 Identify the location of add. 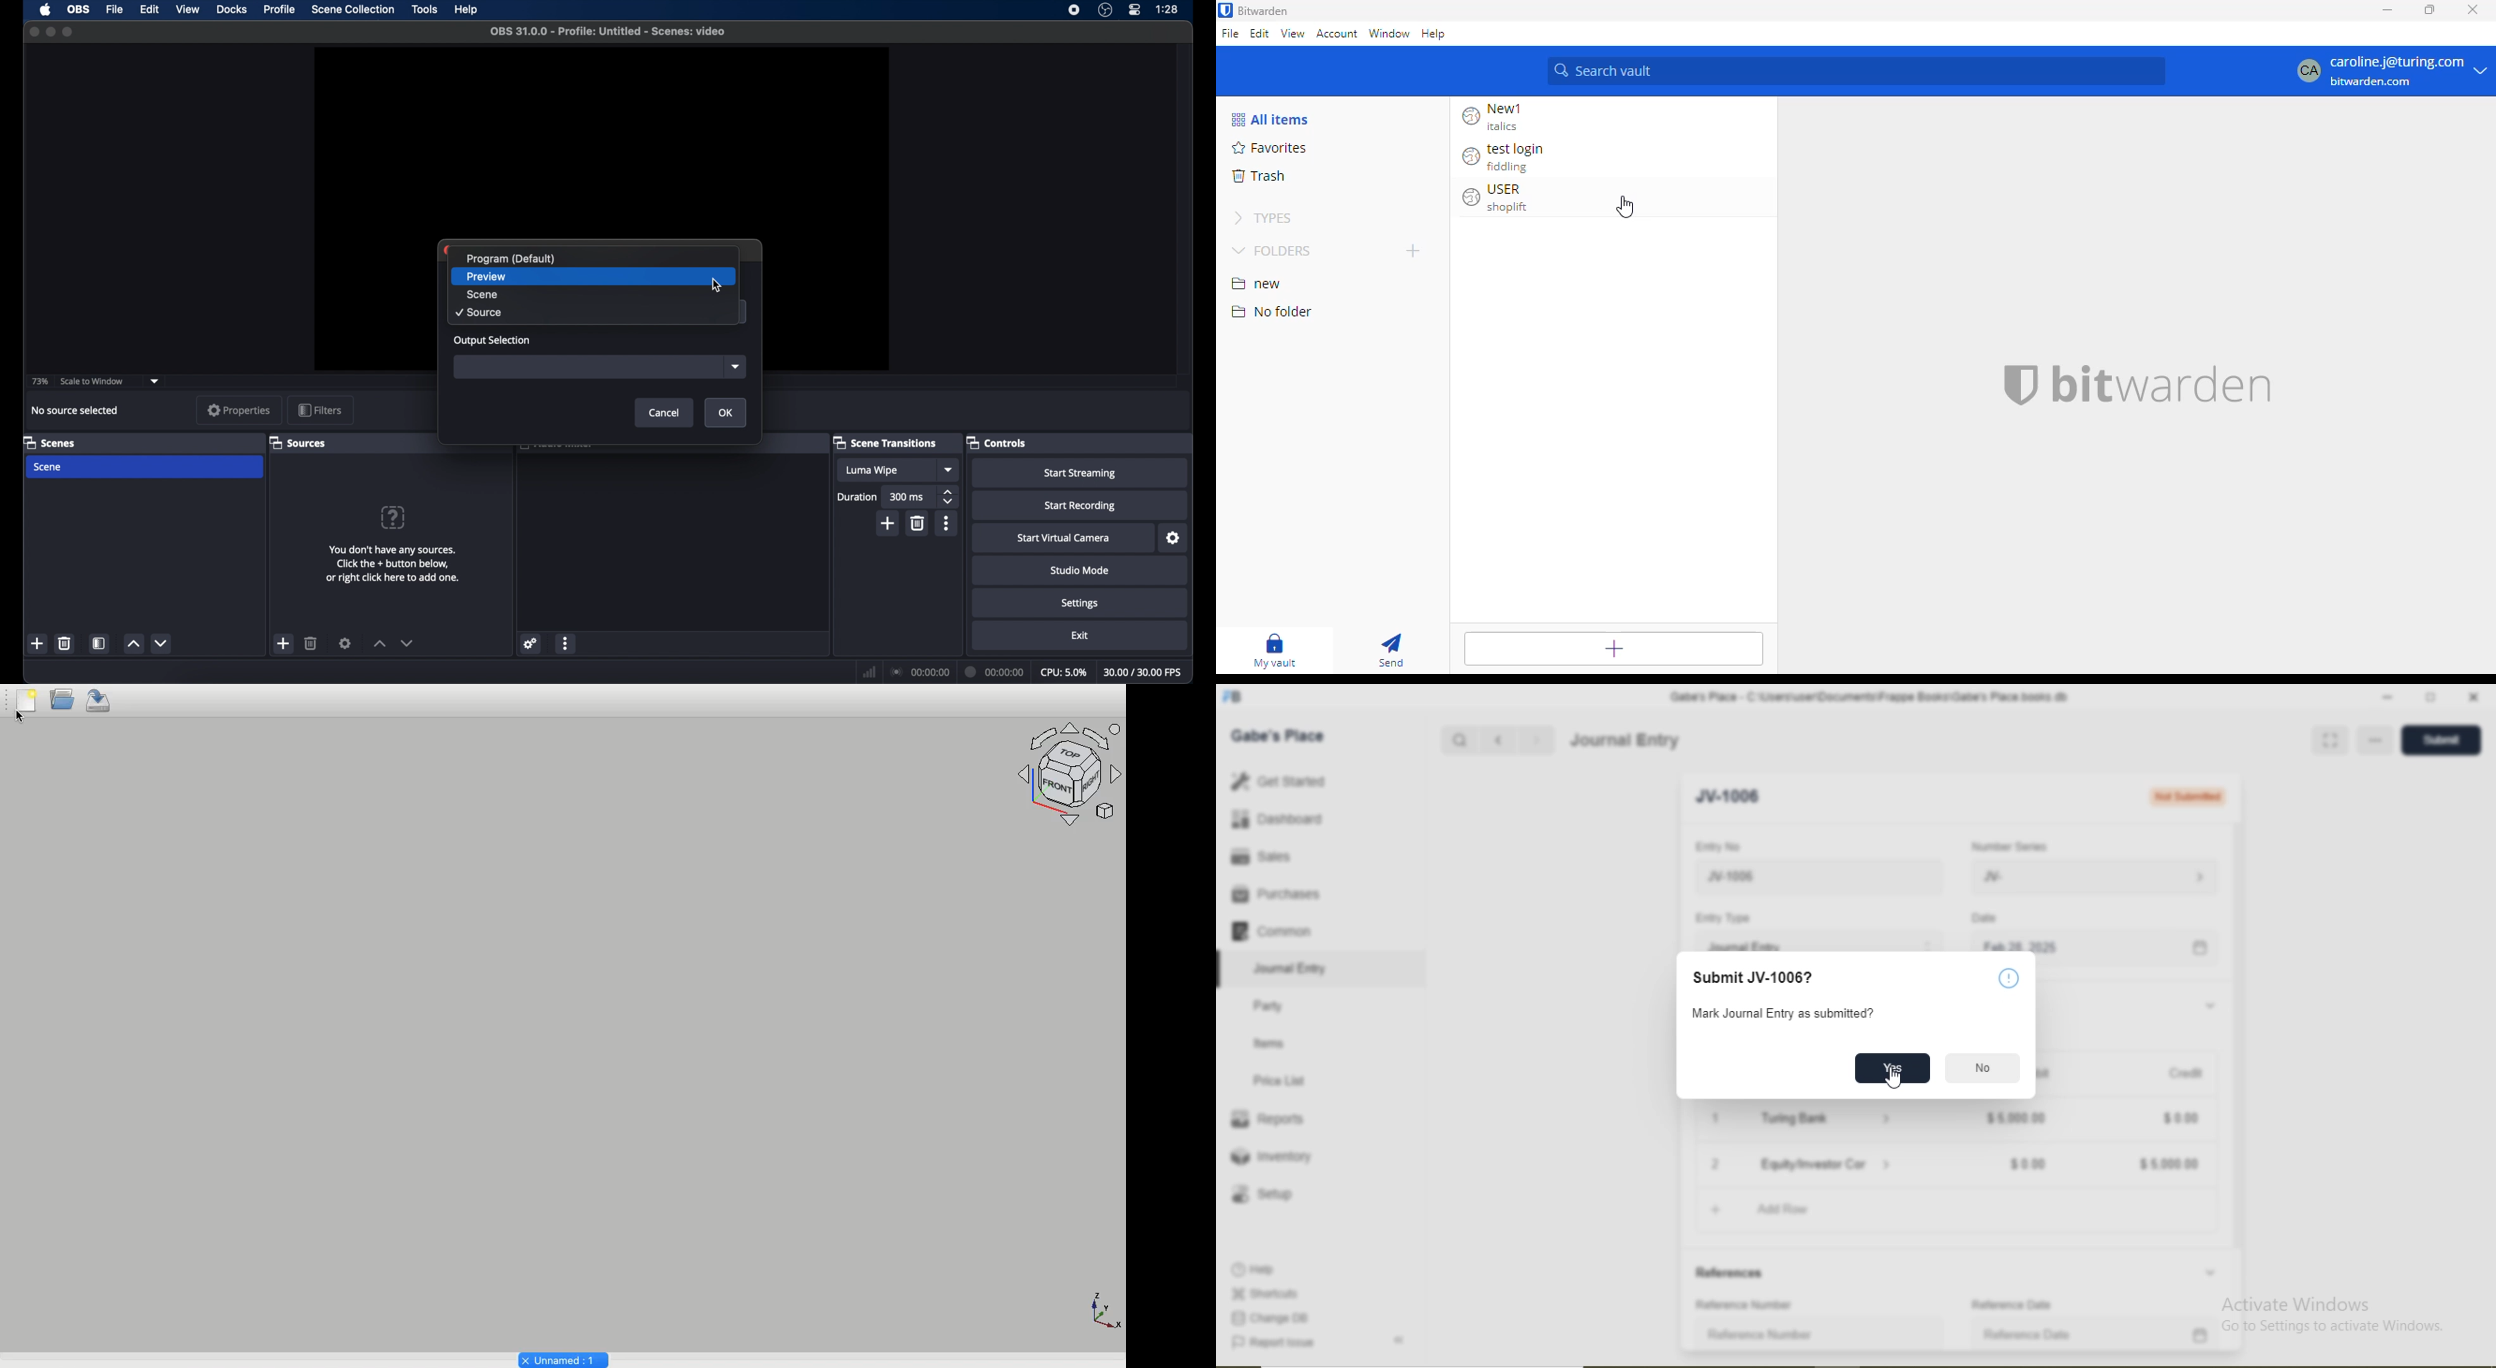
(38, 644).